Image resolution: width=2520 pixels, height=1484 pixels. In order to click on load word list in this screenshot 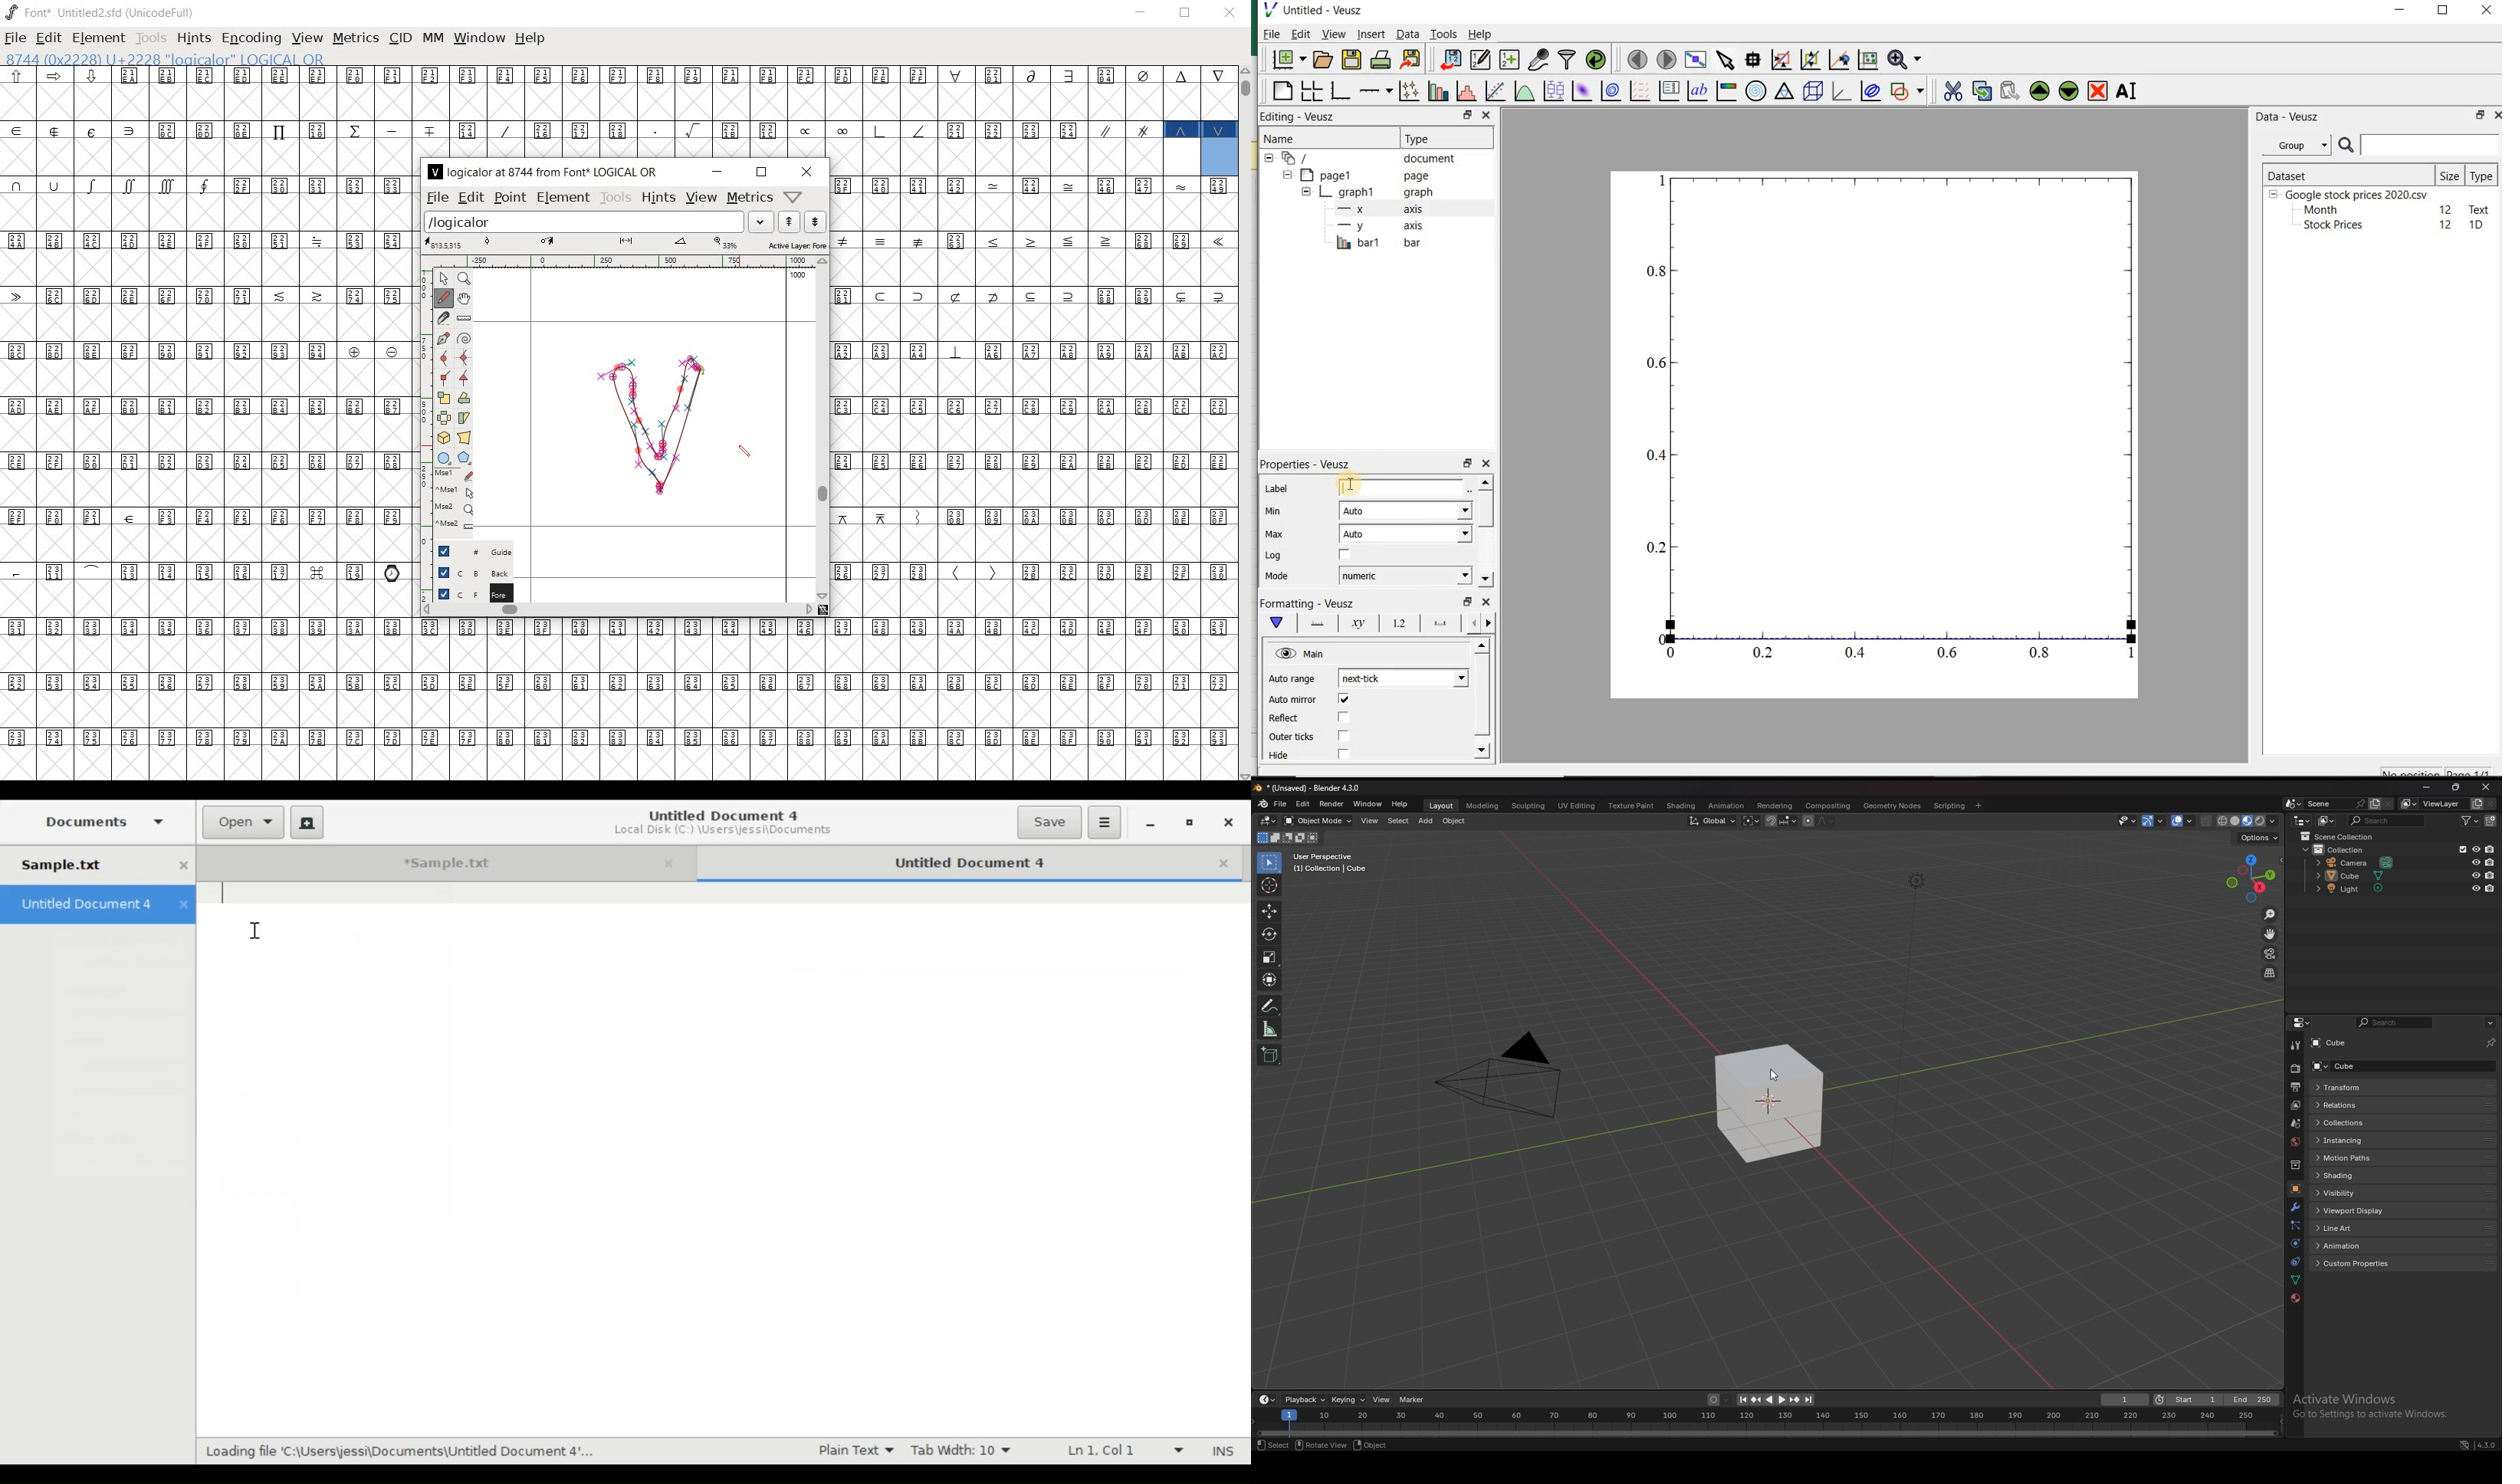, I will do `click(599, 222)`.